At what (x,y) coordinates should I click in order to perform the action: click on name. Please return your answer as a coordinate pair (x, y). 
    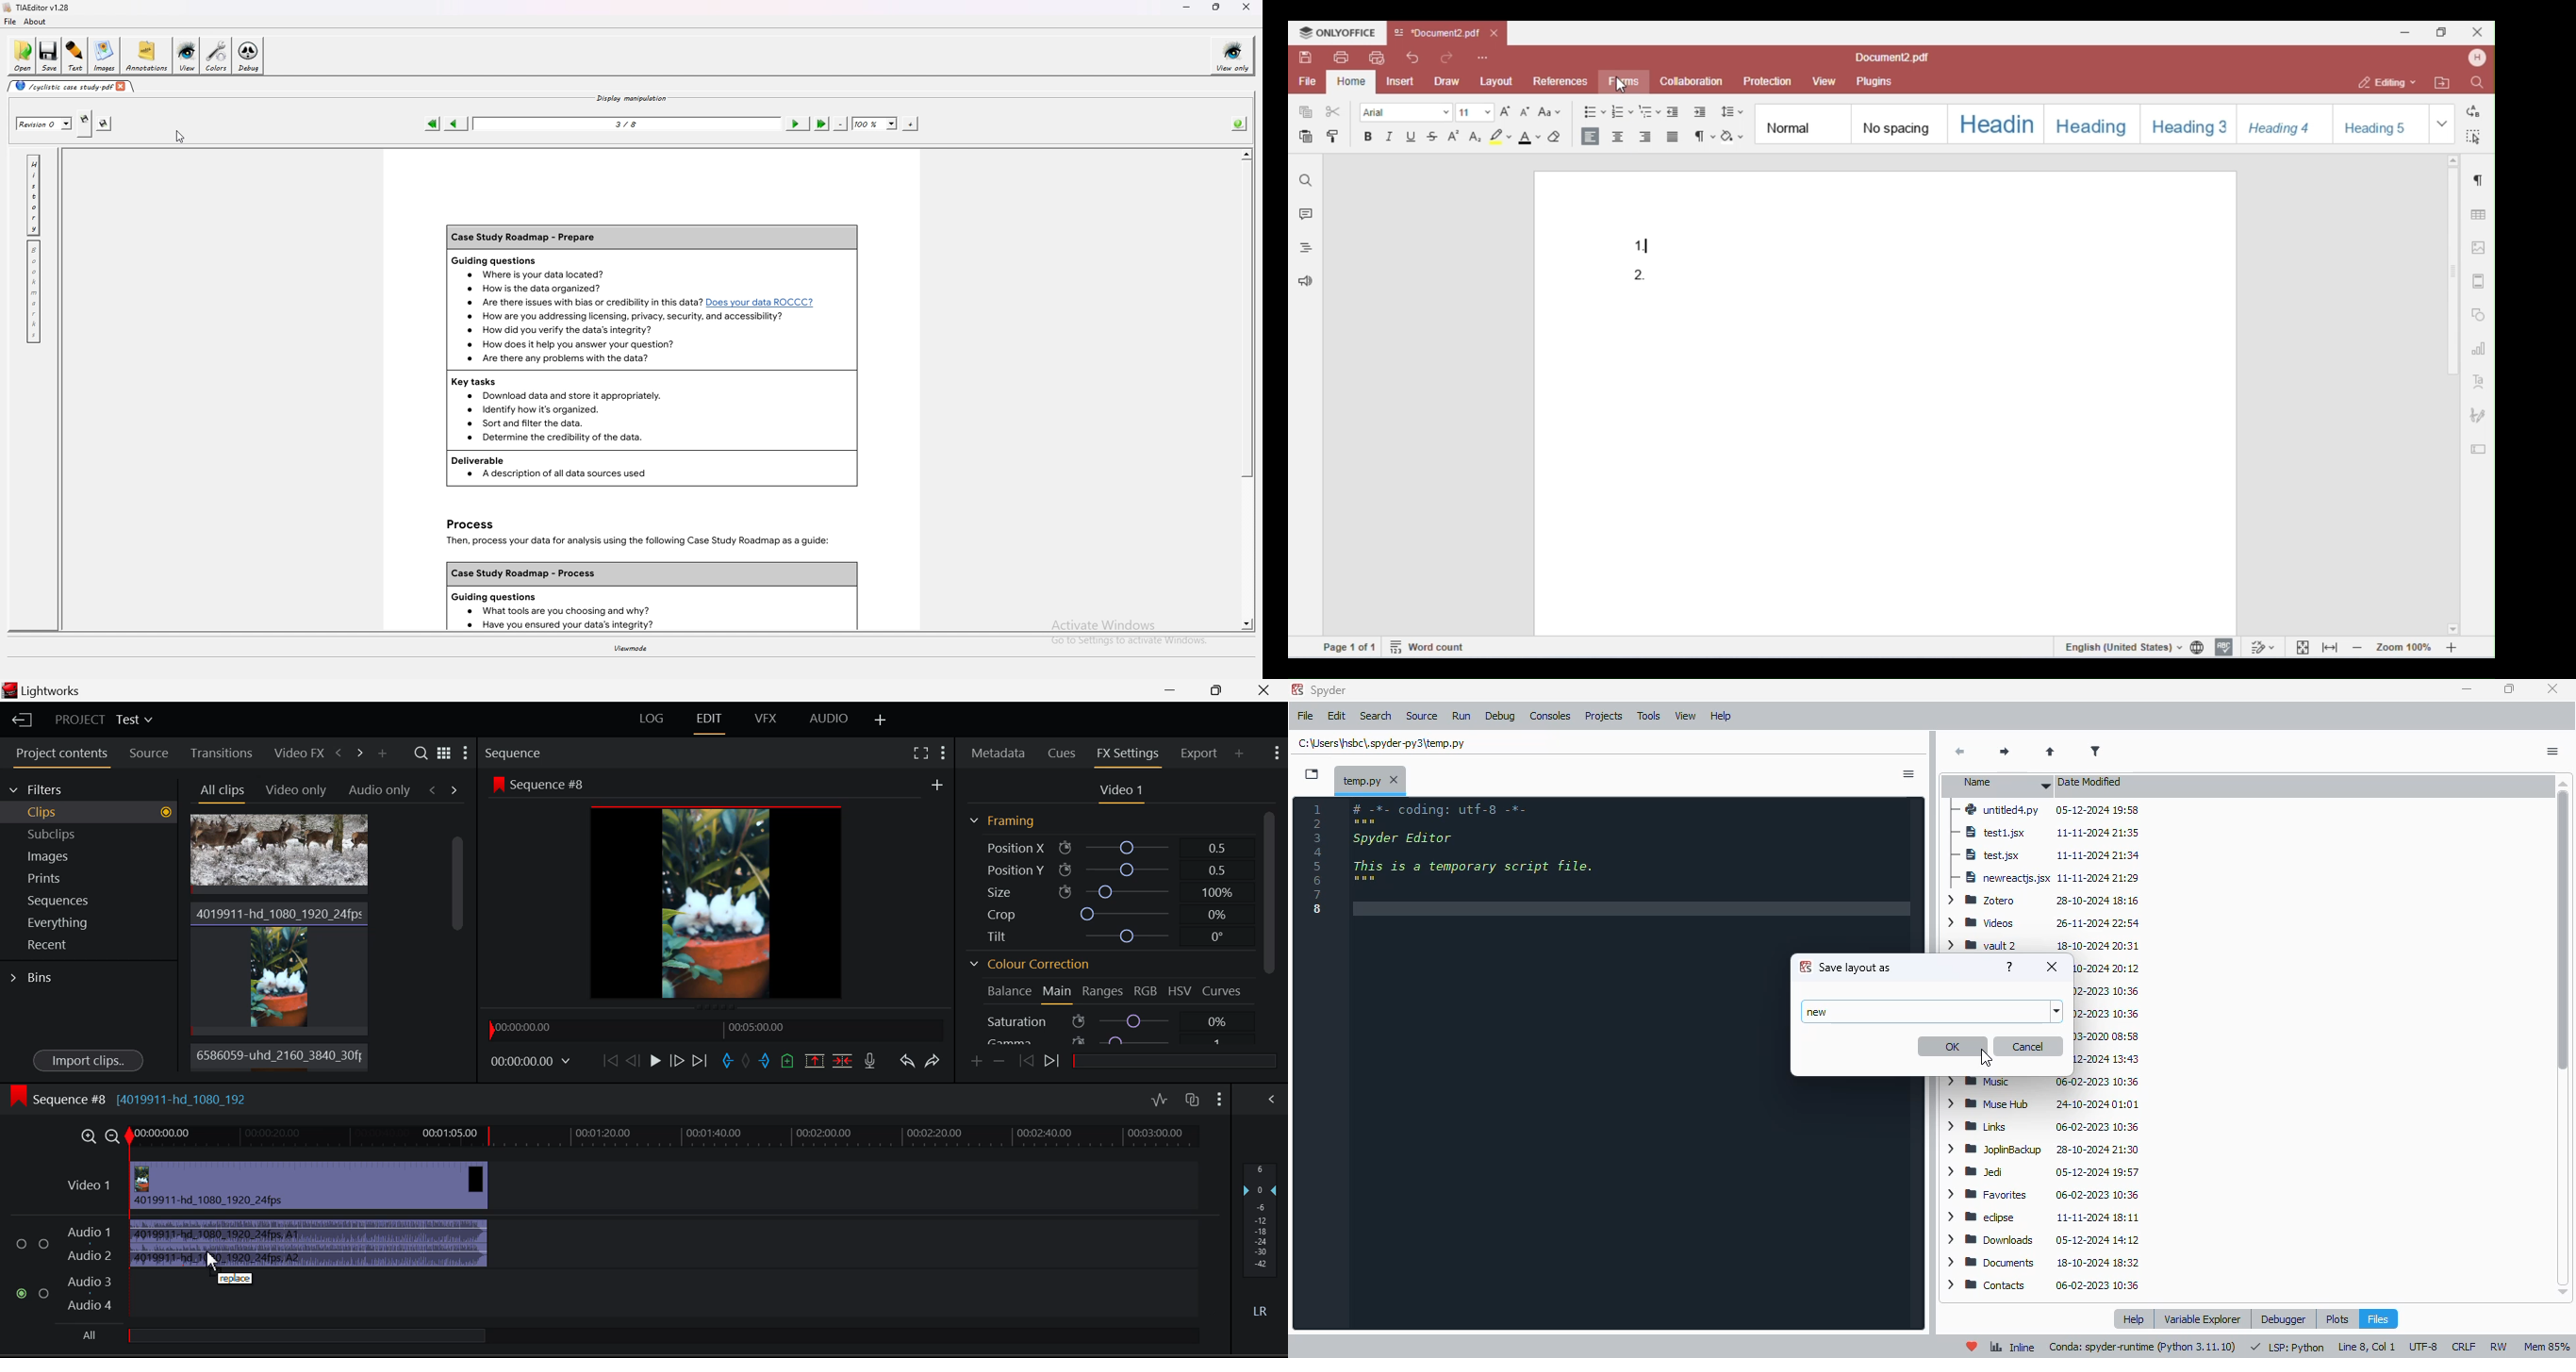
    Looking at the image, I should click on (2001, 786).